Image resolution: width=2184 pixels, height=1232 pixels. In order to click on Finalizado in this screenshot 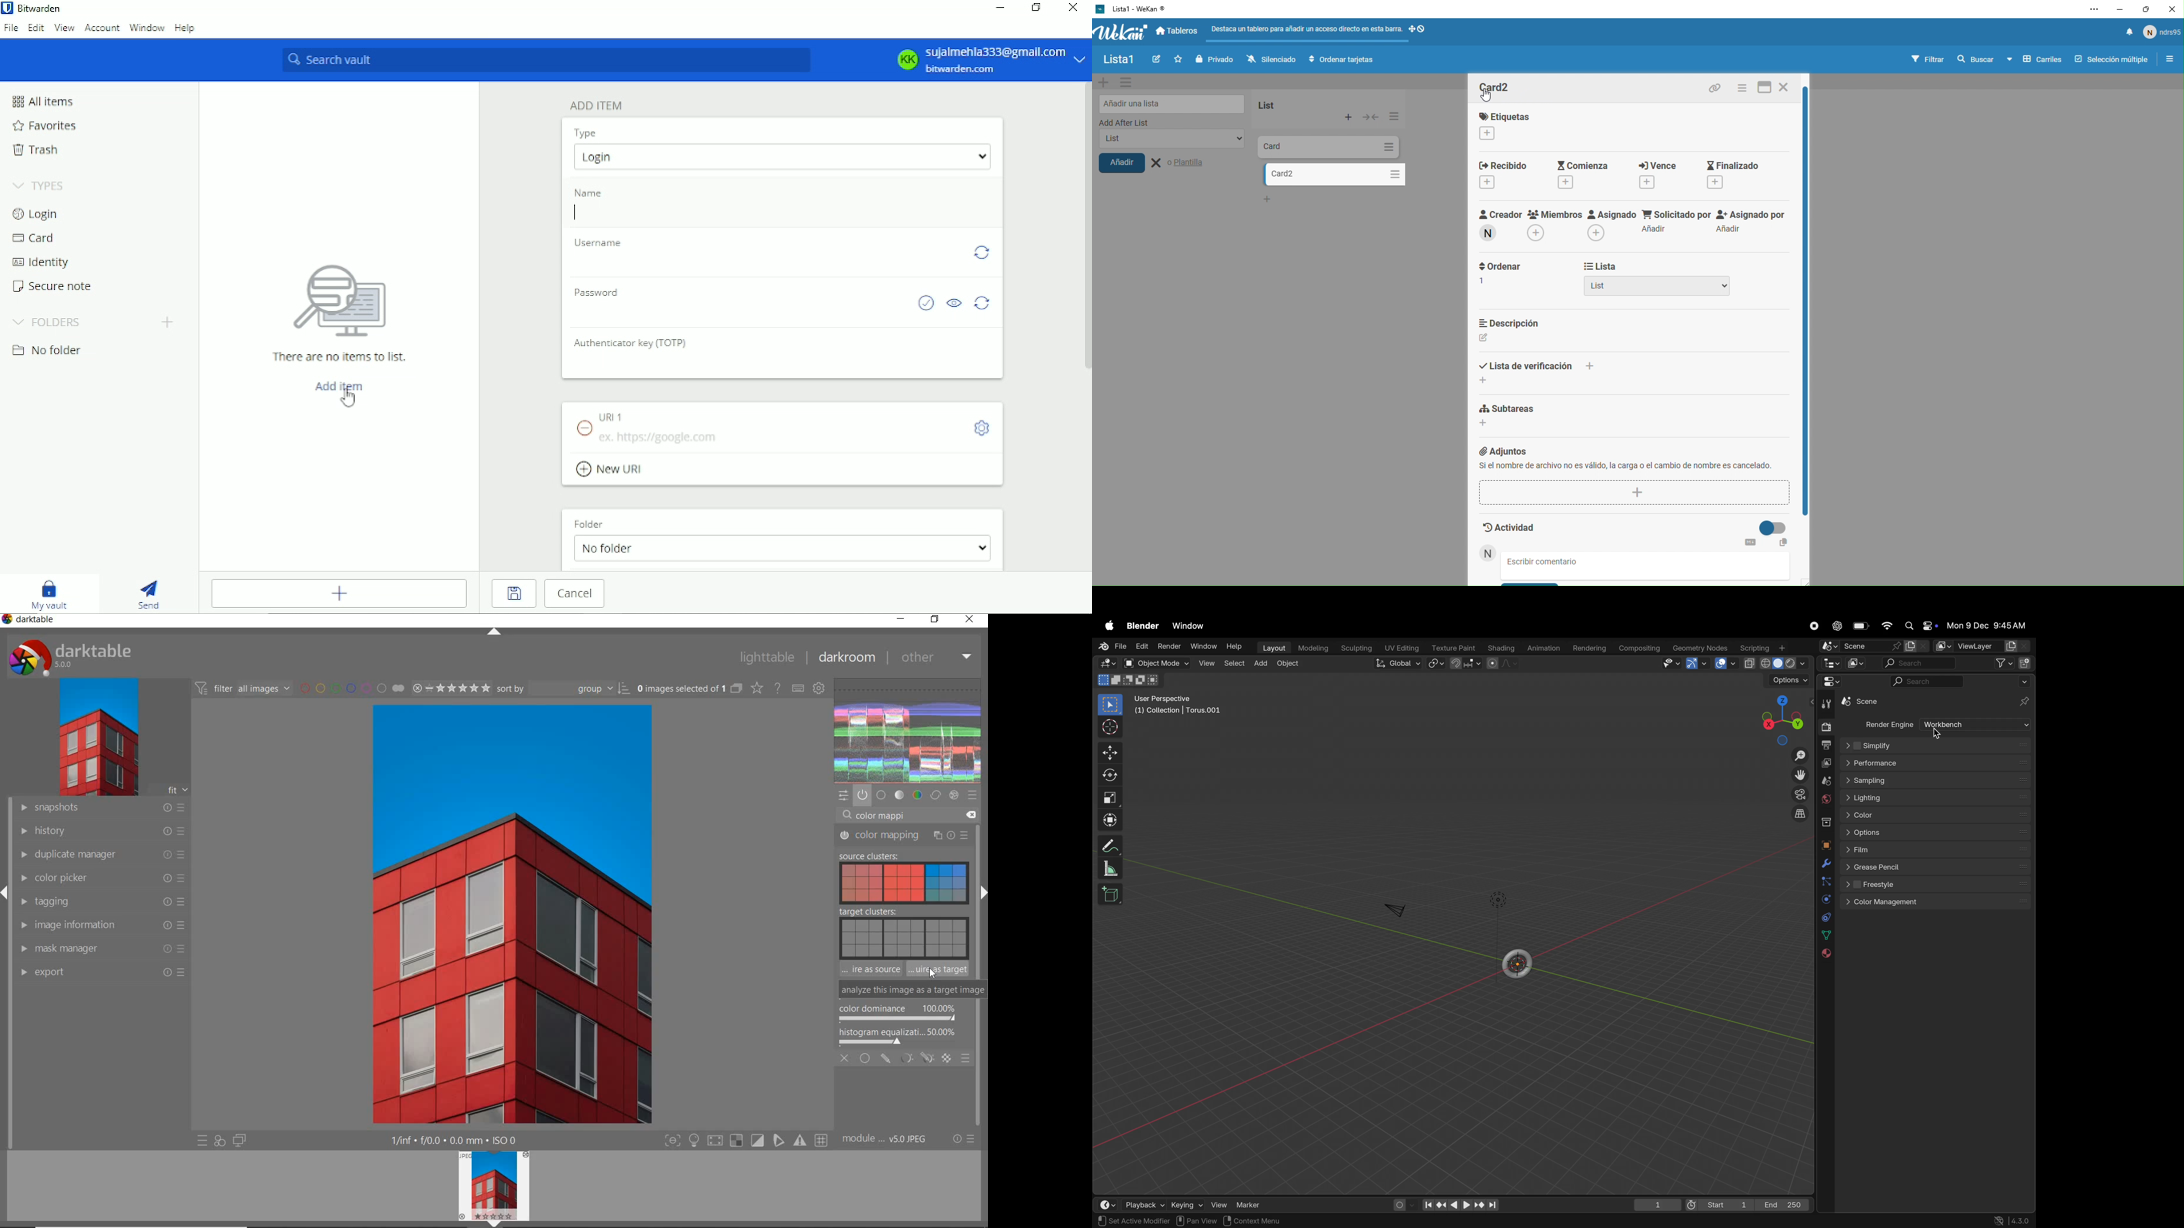, I will do `click(1739, 174)`.